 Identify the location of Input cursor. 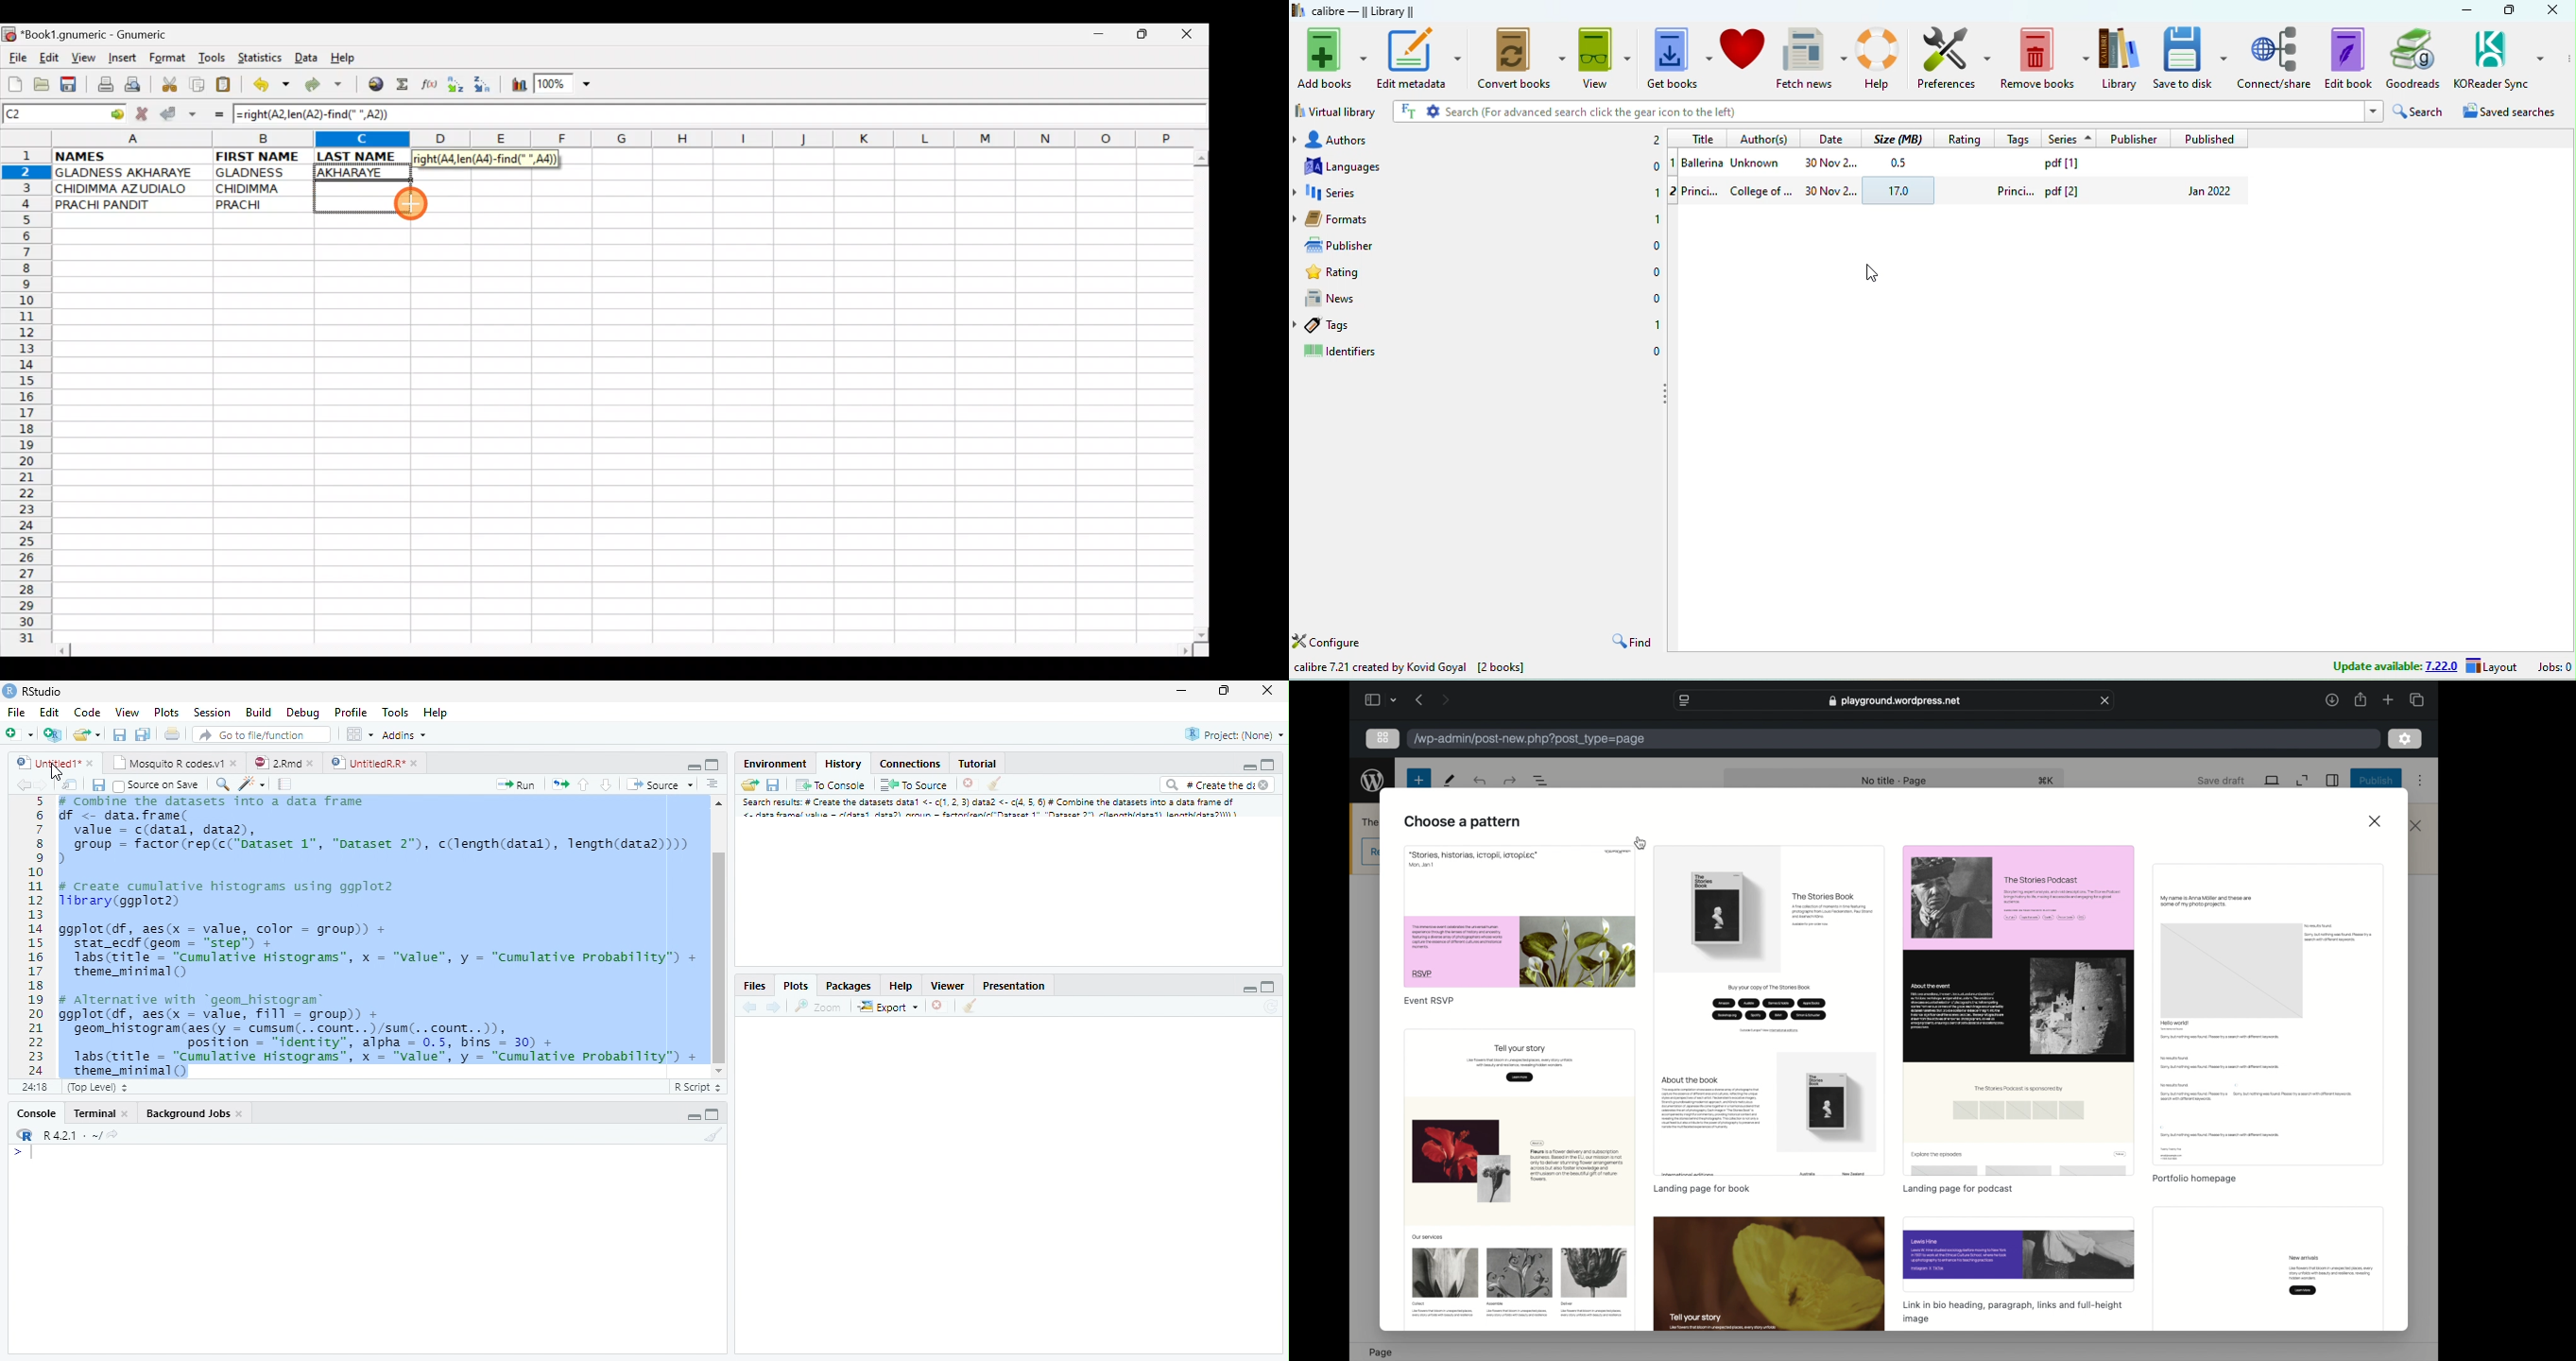
(36, 1153).